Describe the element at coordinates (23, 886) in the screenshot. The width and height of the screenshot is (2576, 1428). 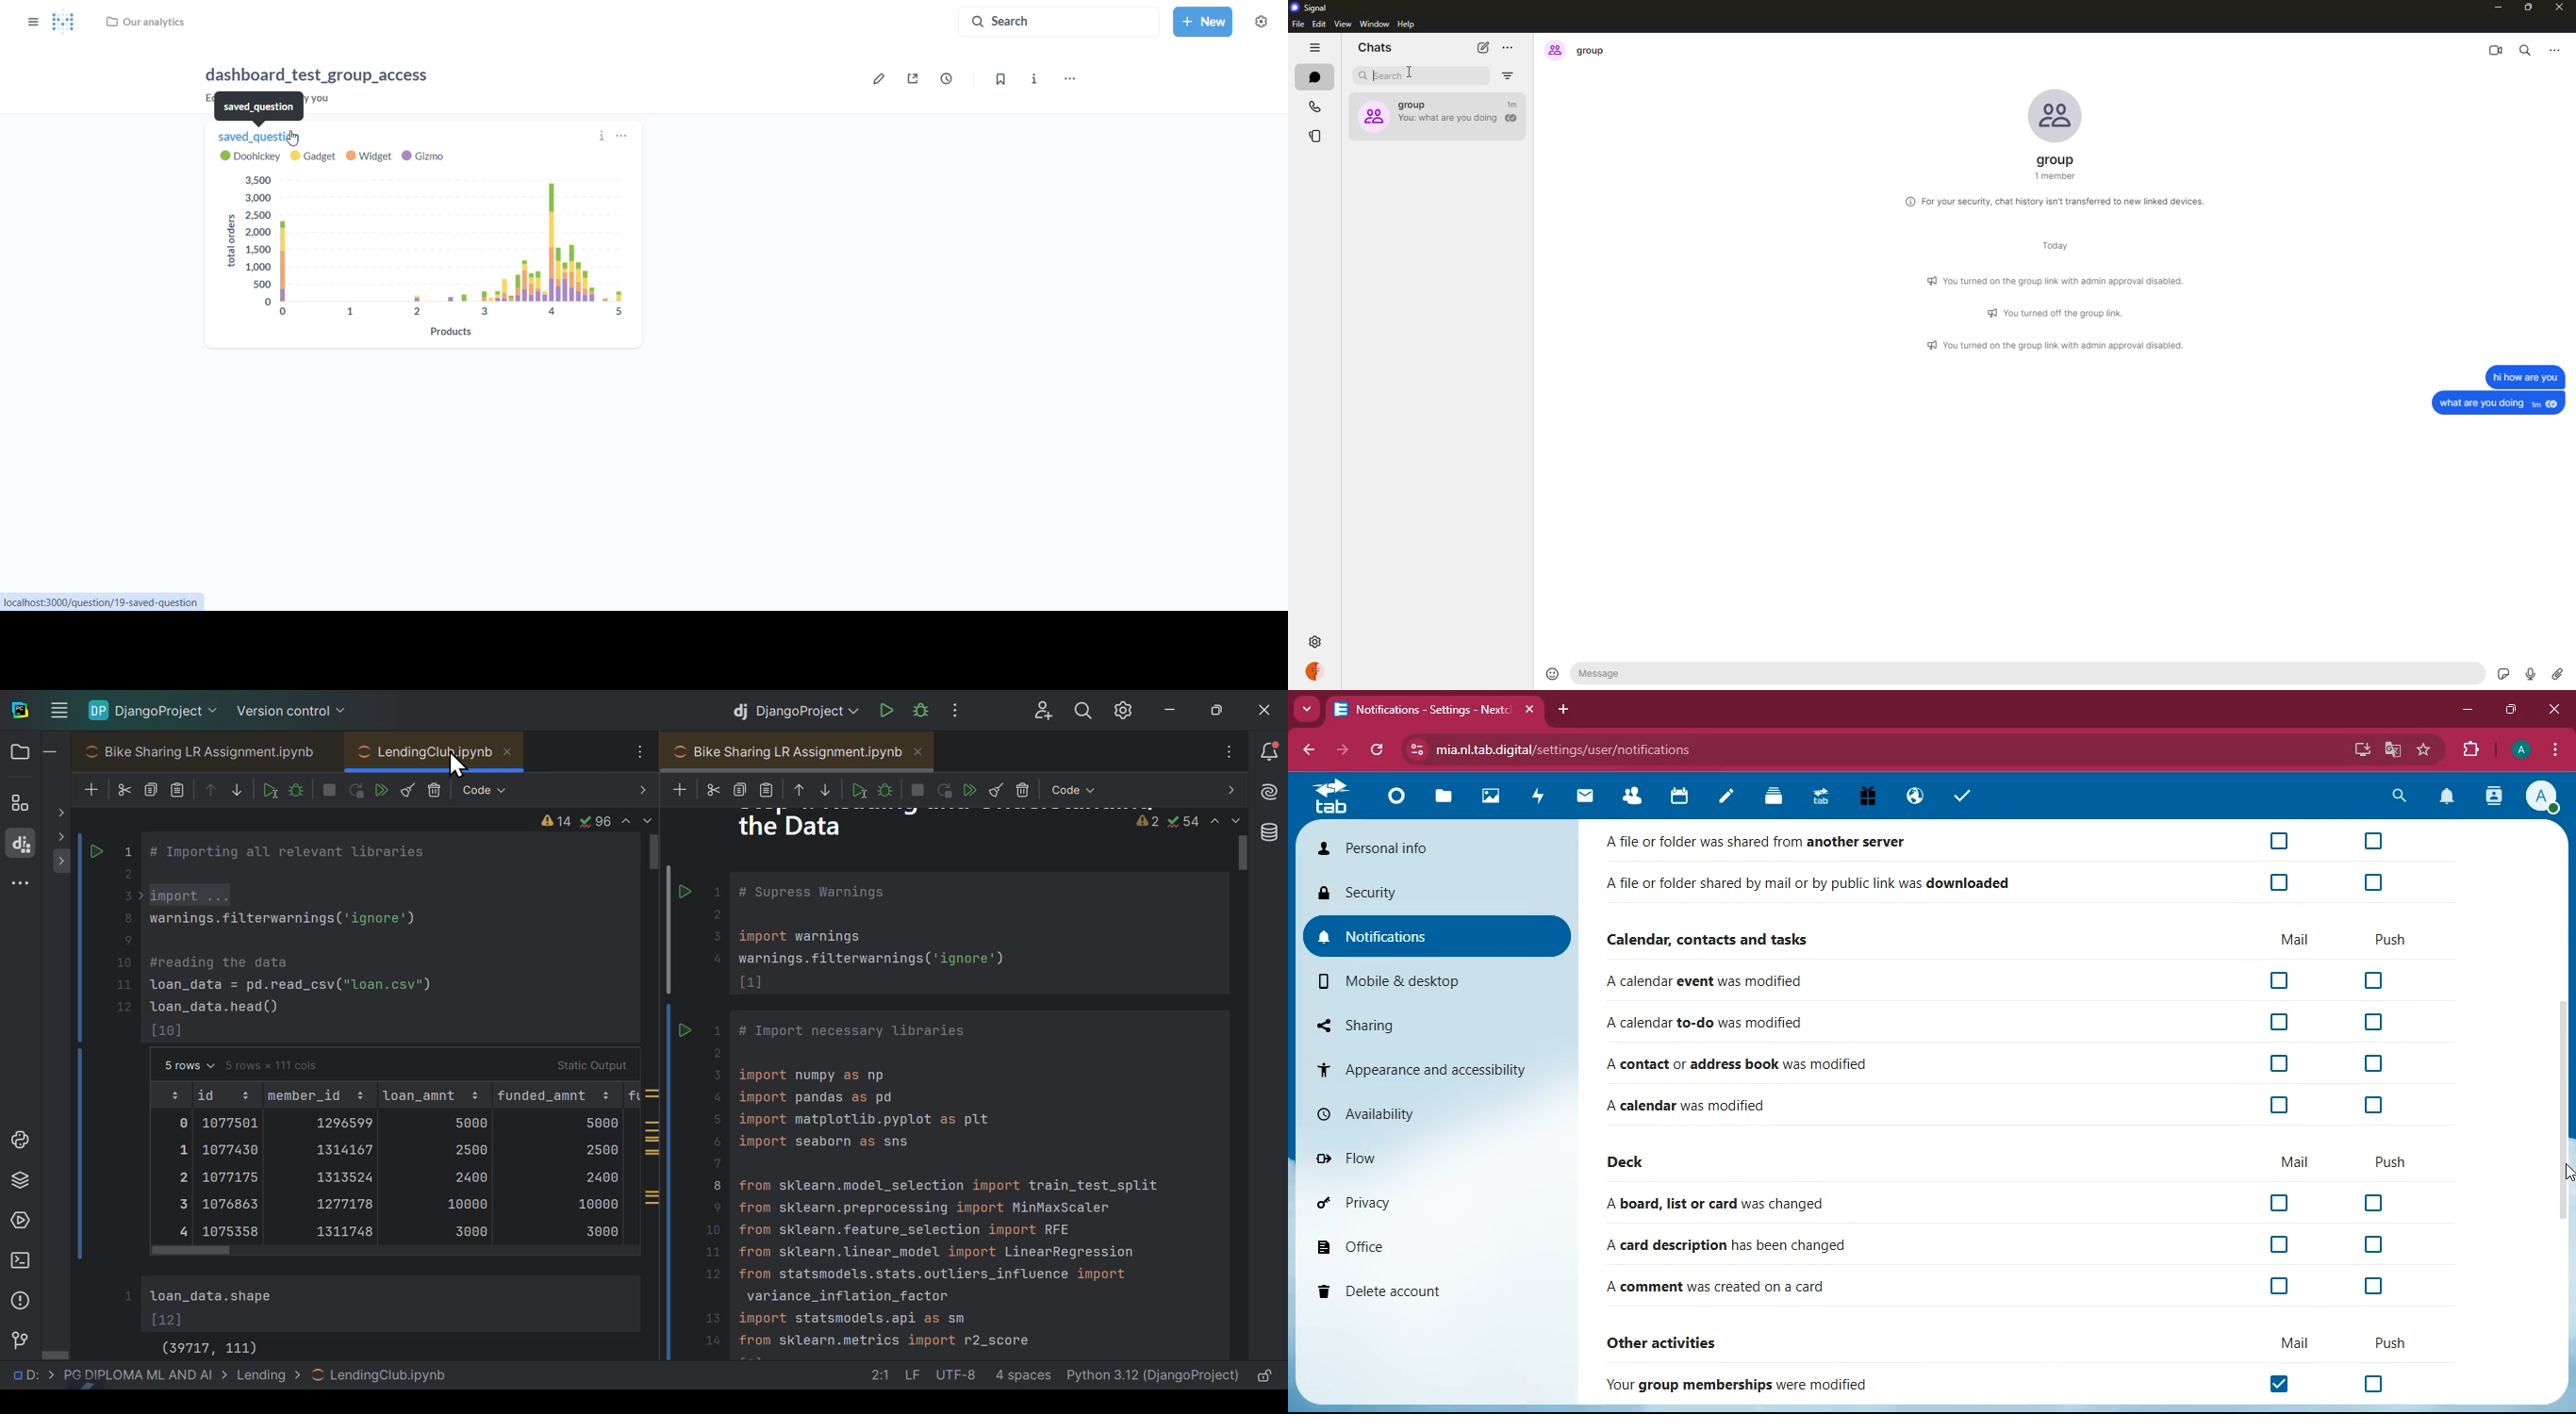
I see `More windows tools` at that location.